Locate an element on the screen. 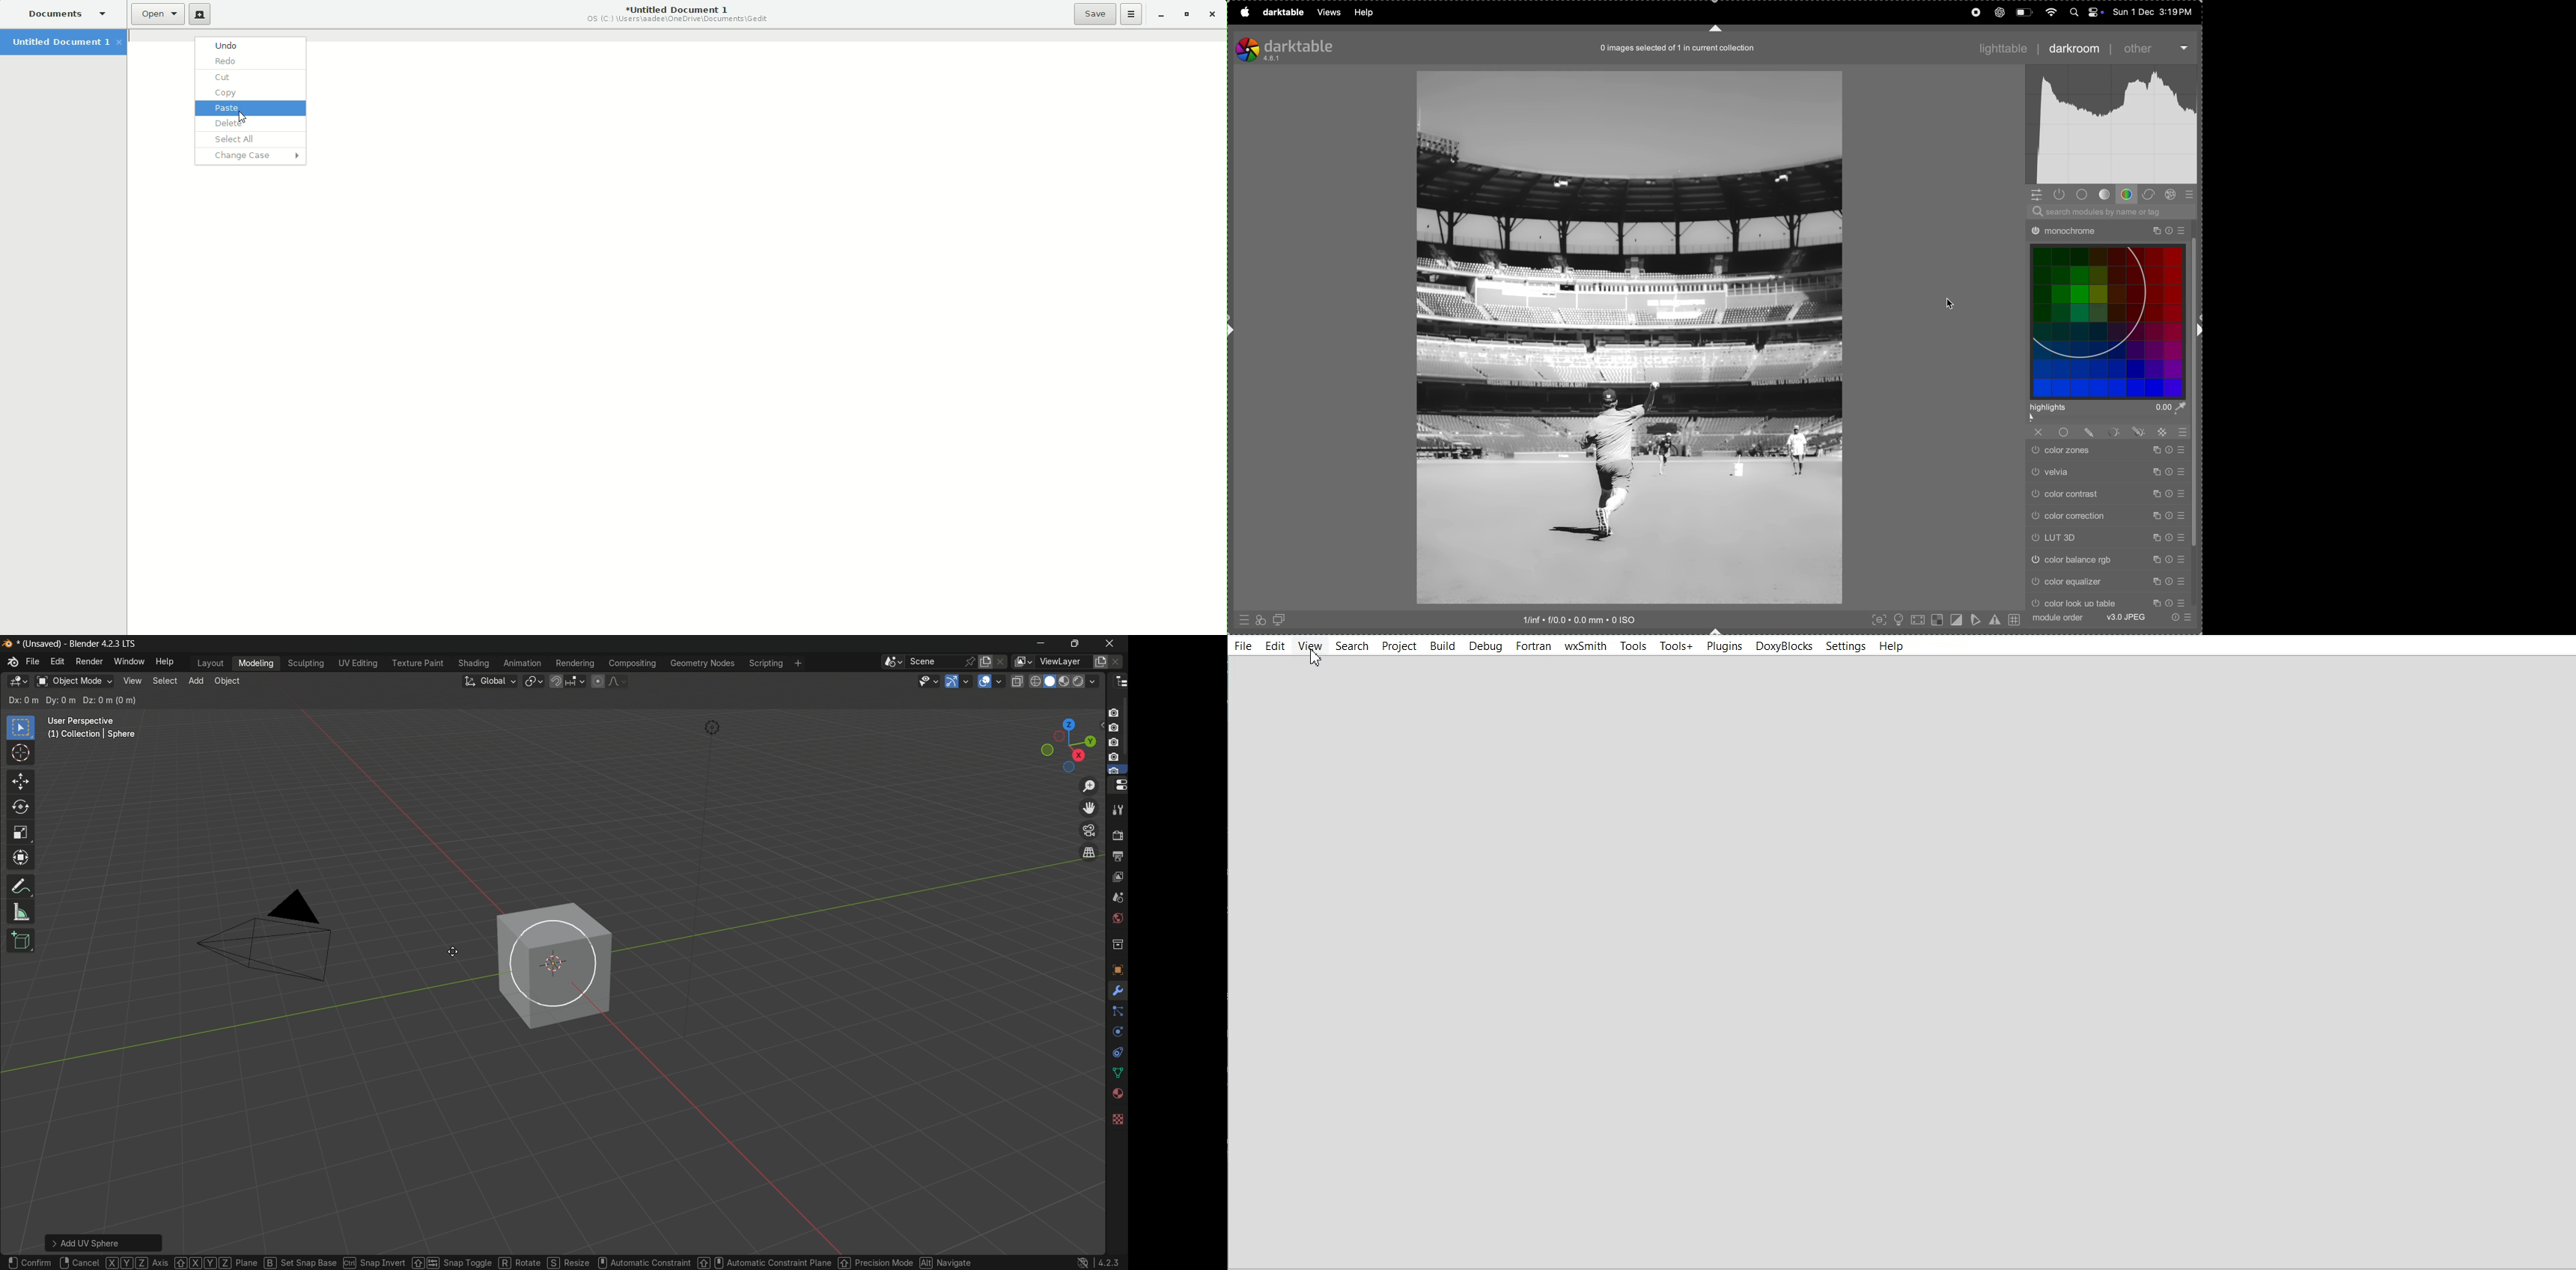 This screenshot has height=1288, width=2576. select box is located at coordinates (21, 728).